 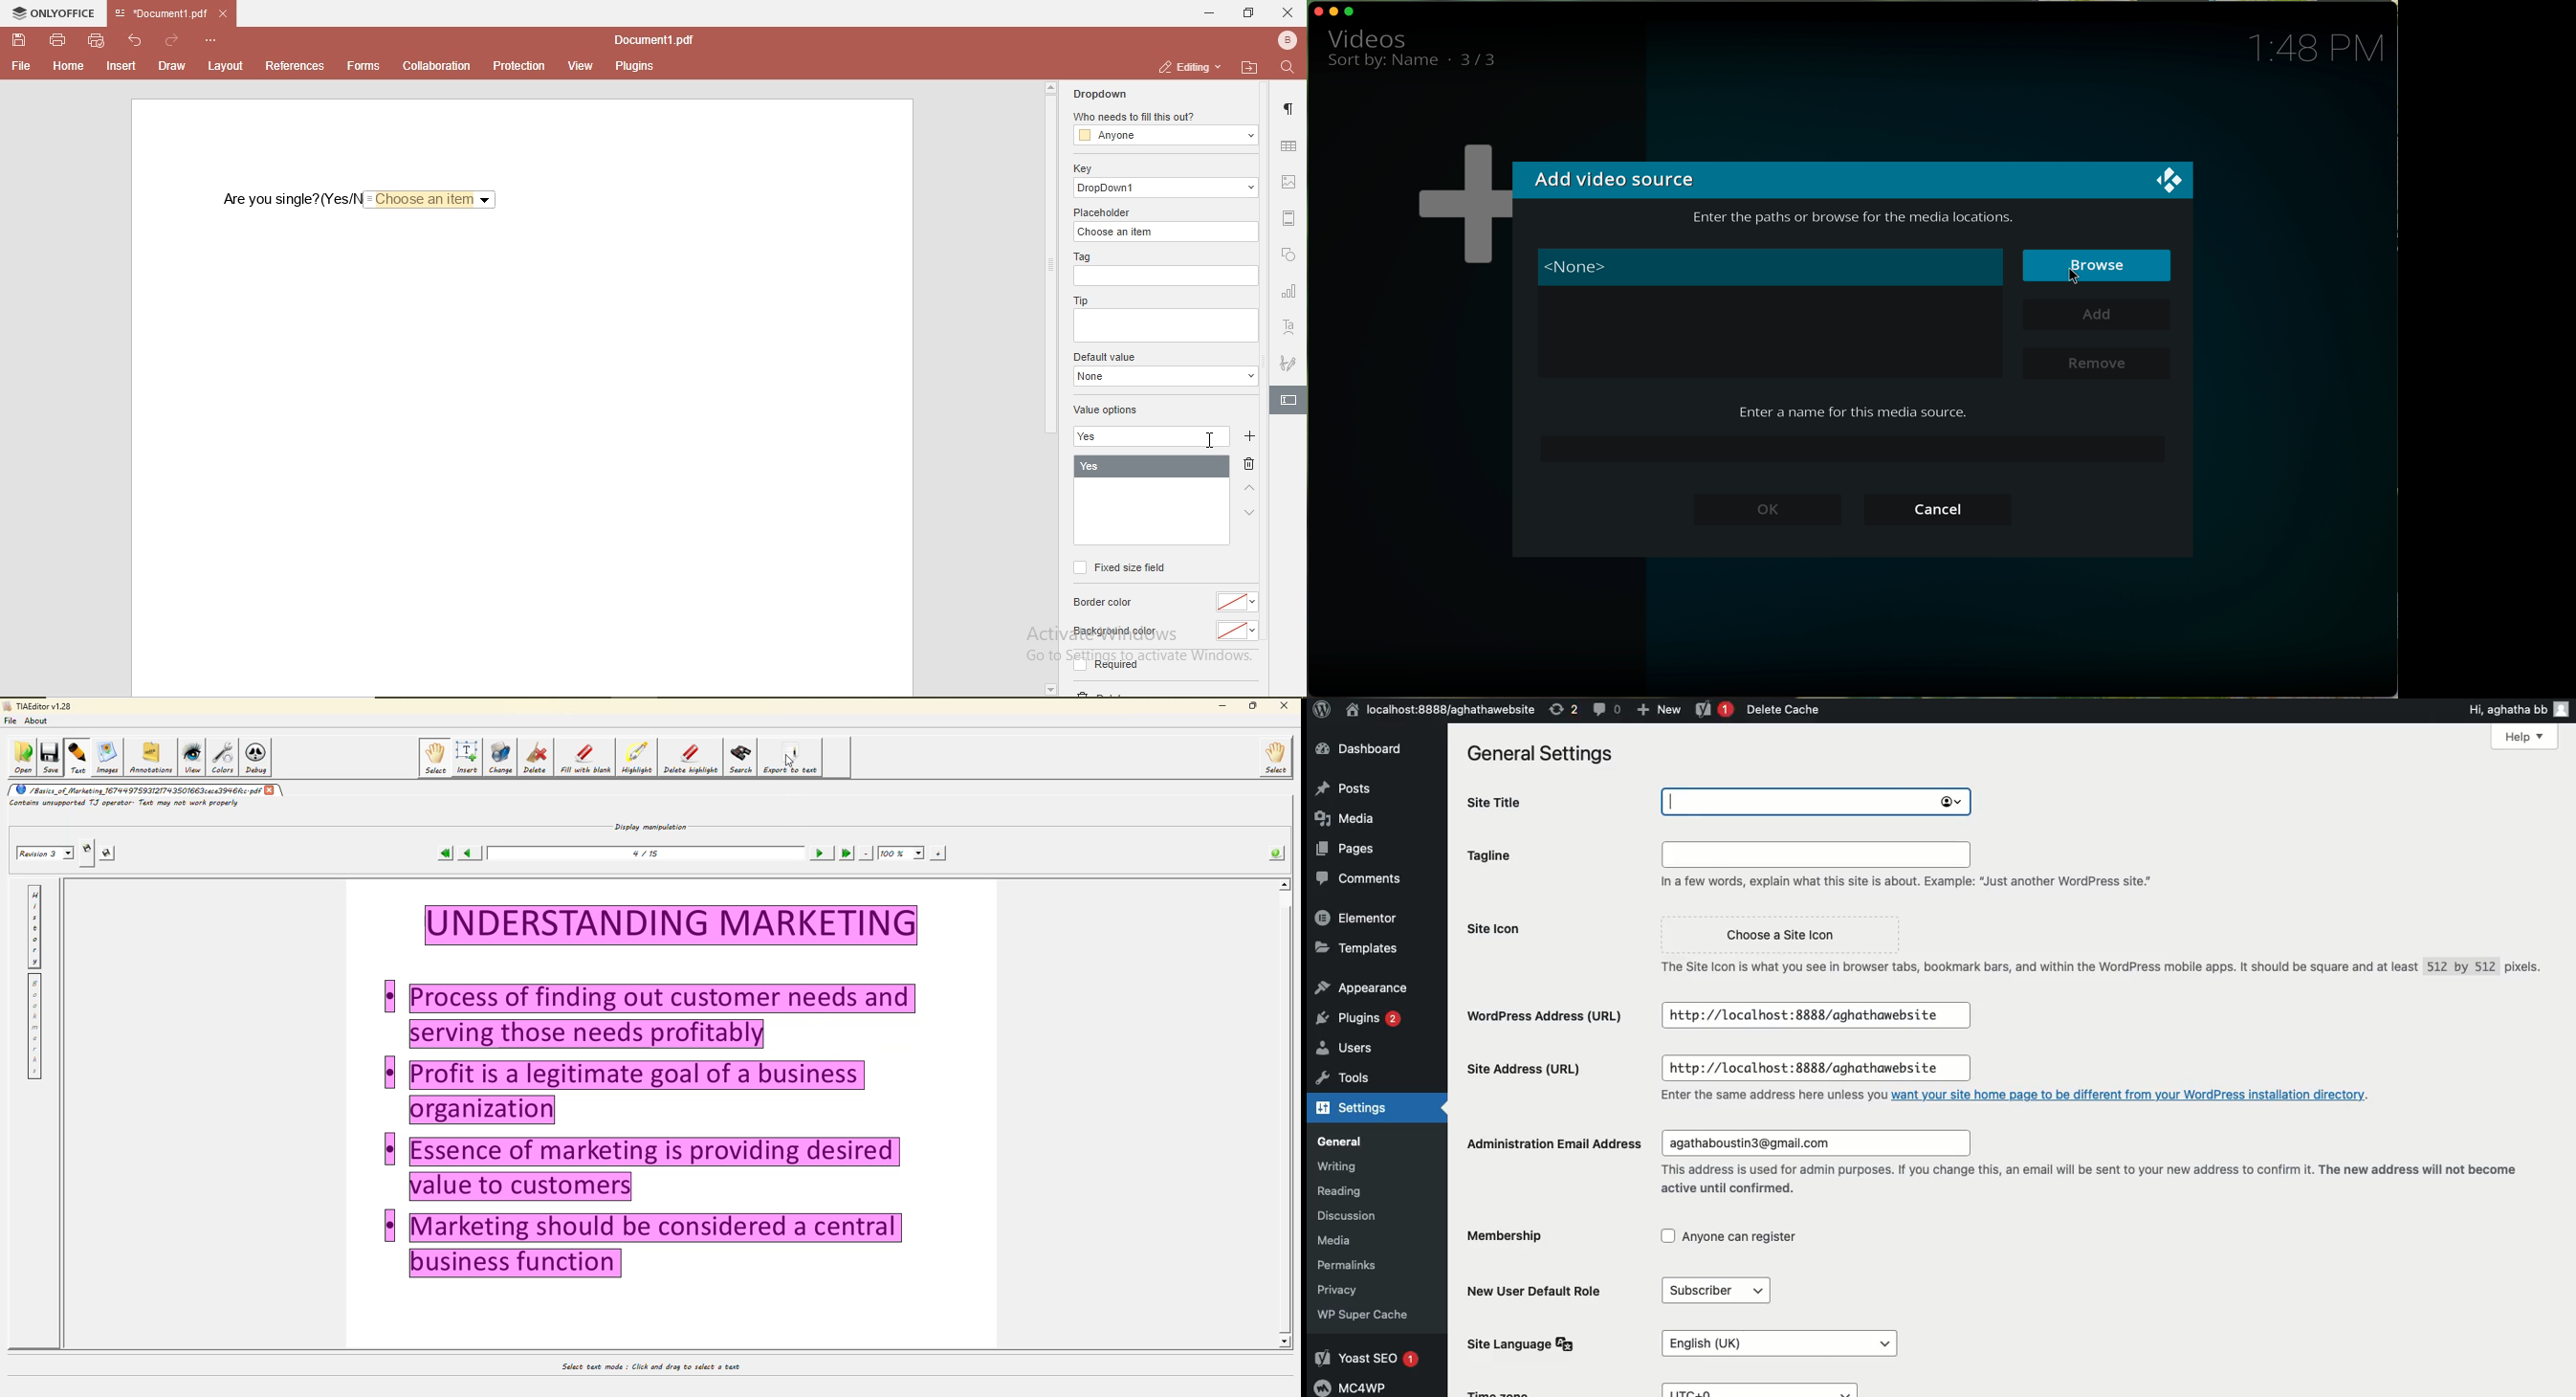 I want to click on <none>, so click(x=1772, y=267).